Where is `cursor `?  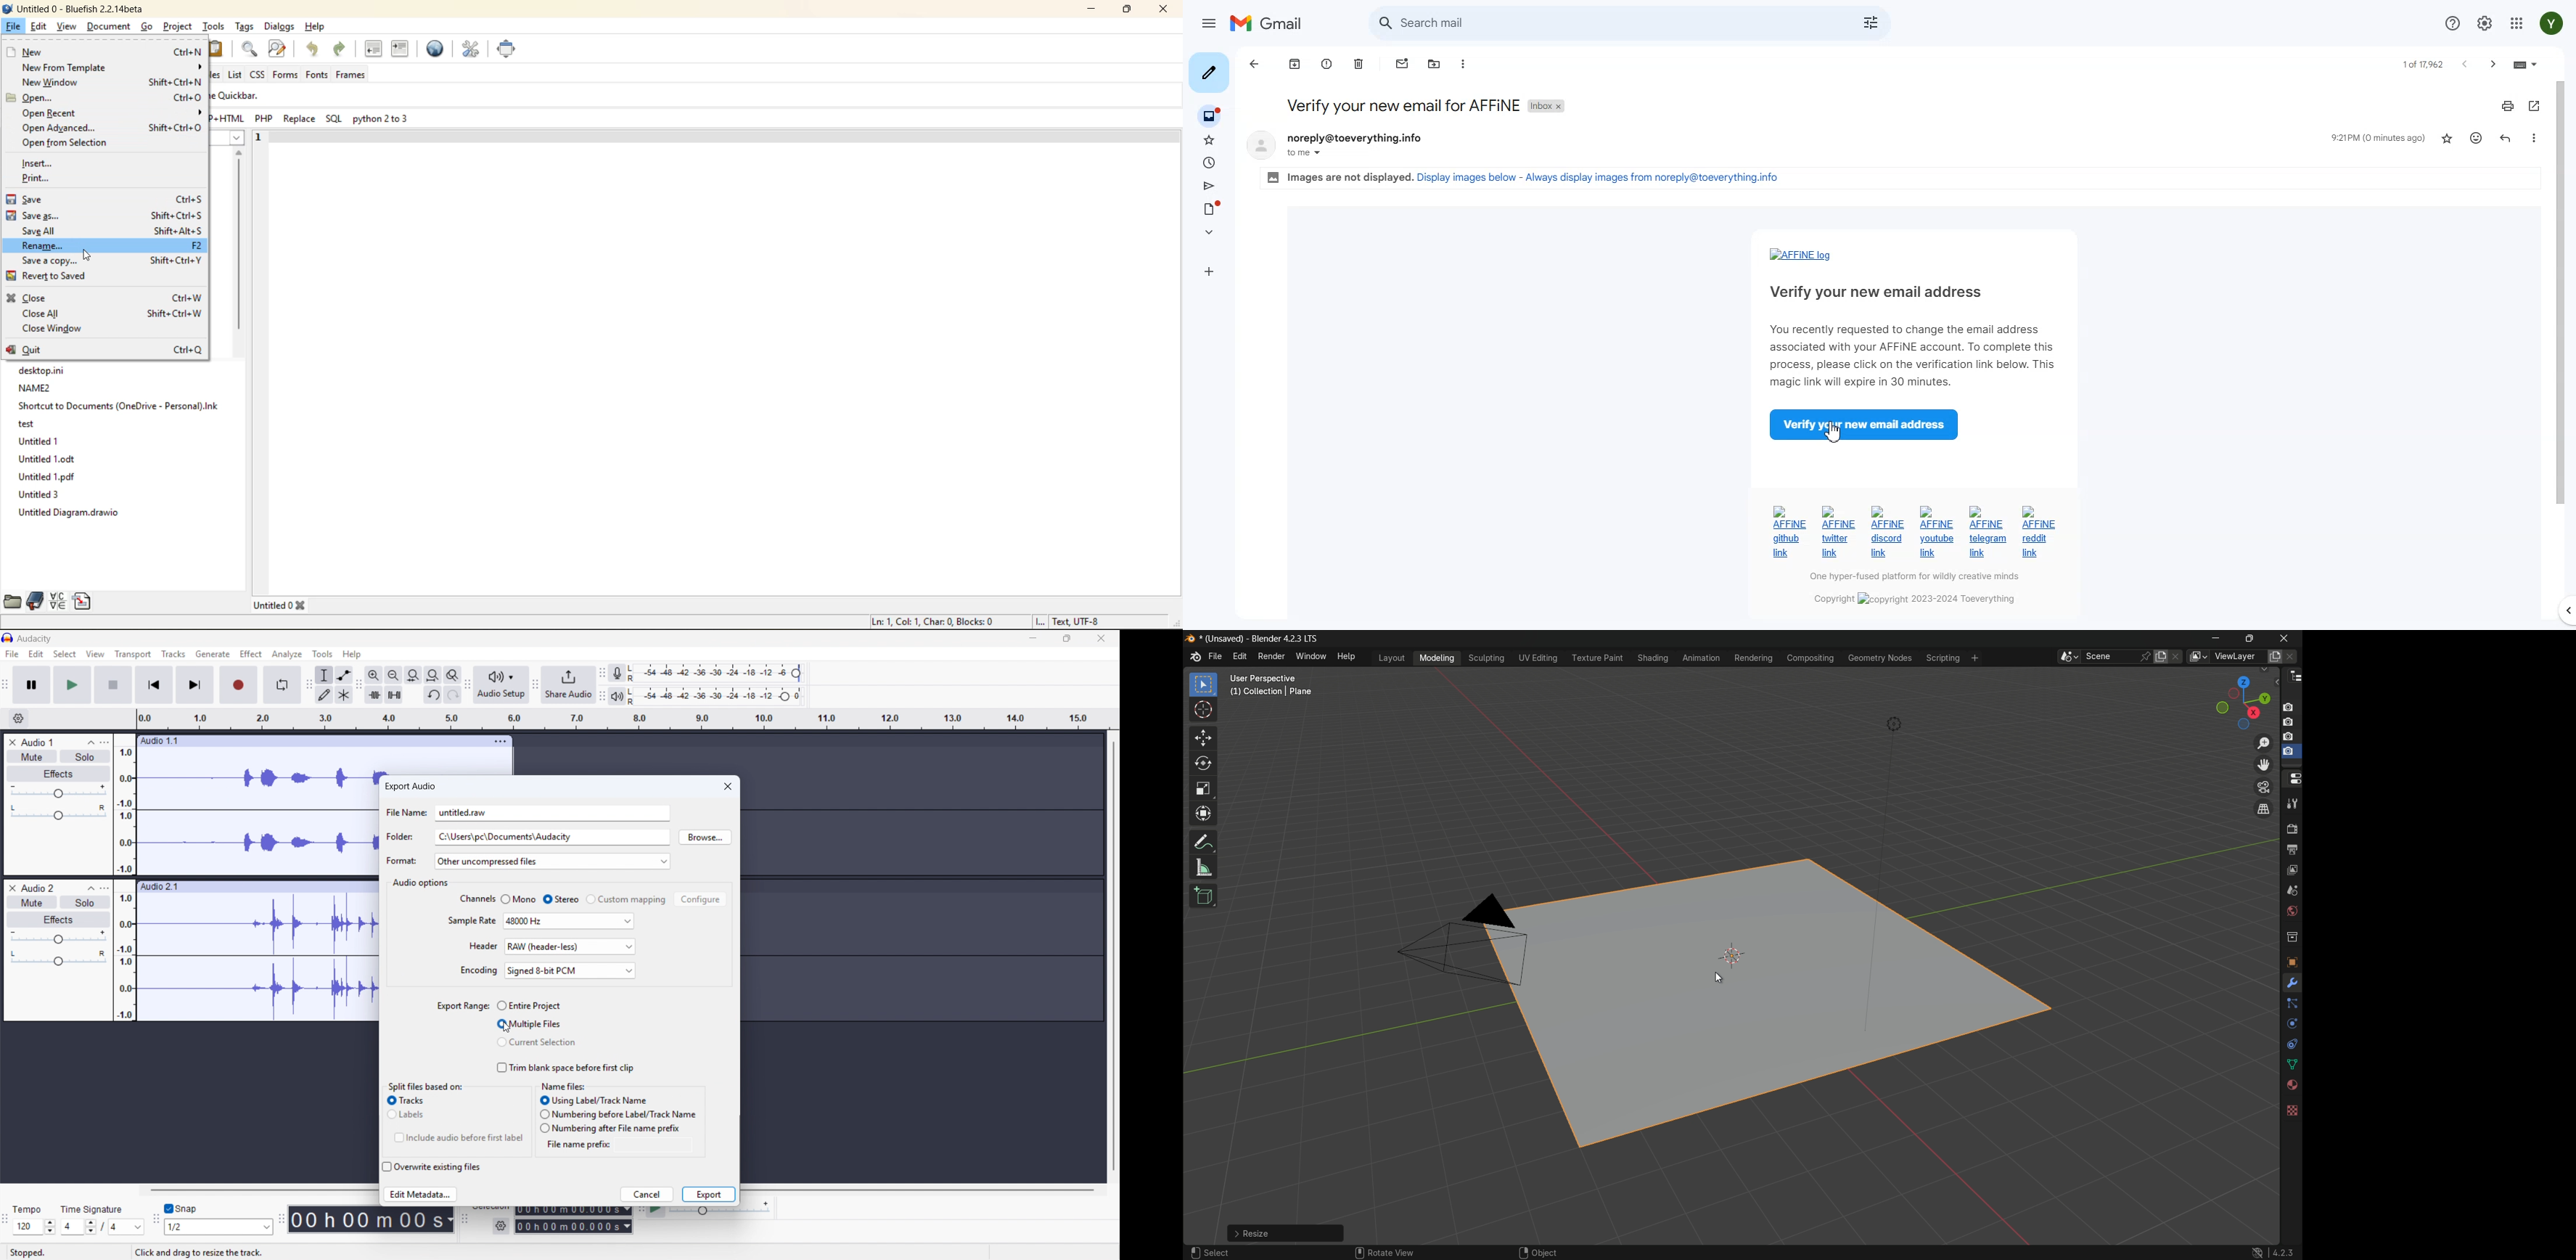
cursor  is located at coordinates (507, 1027).